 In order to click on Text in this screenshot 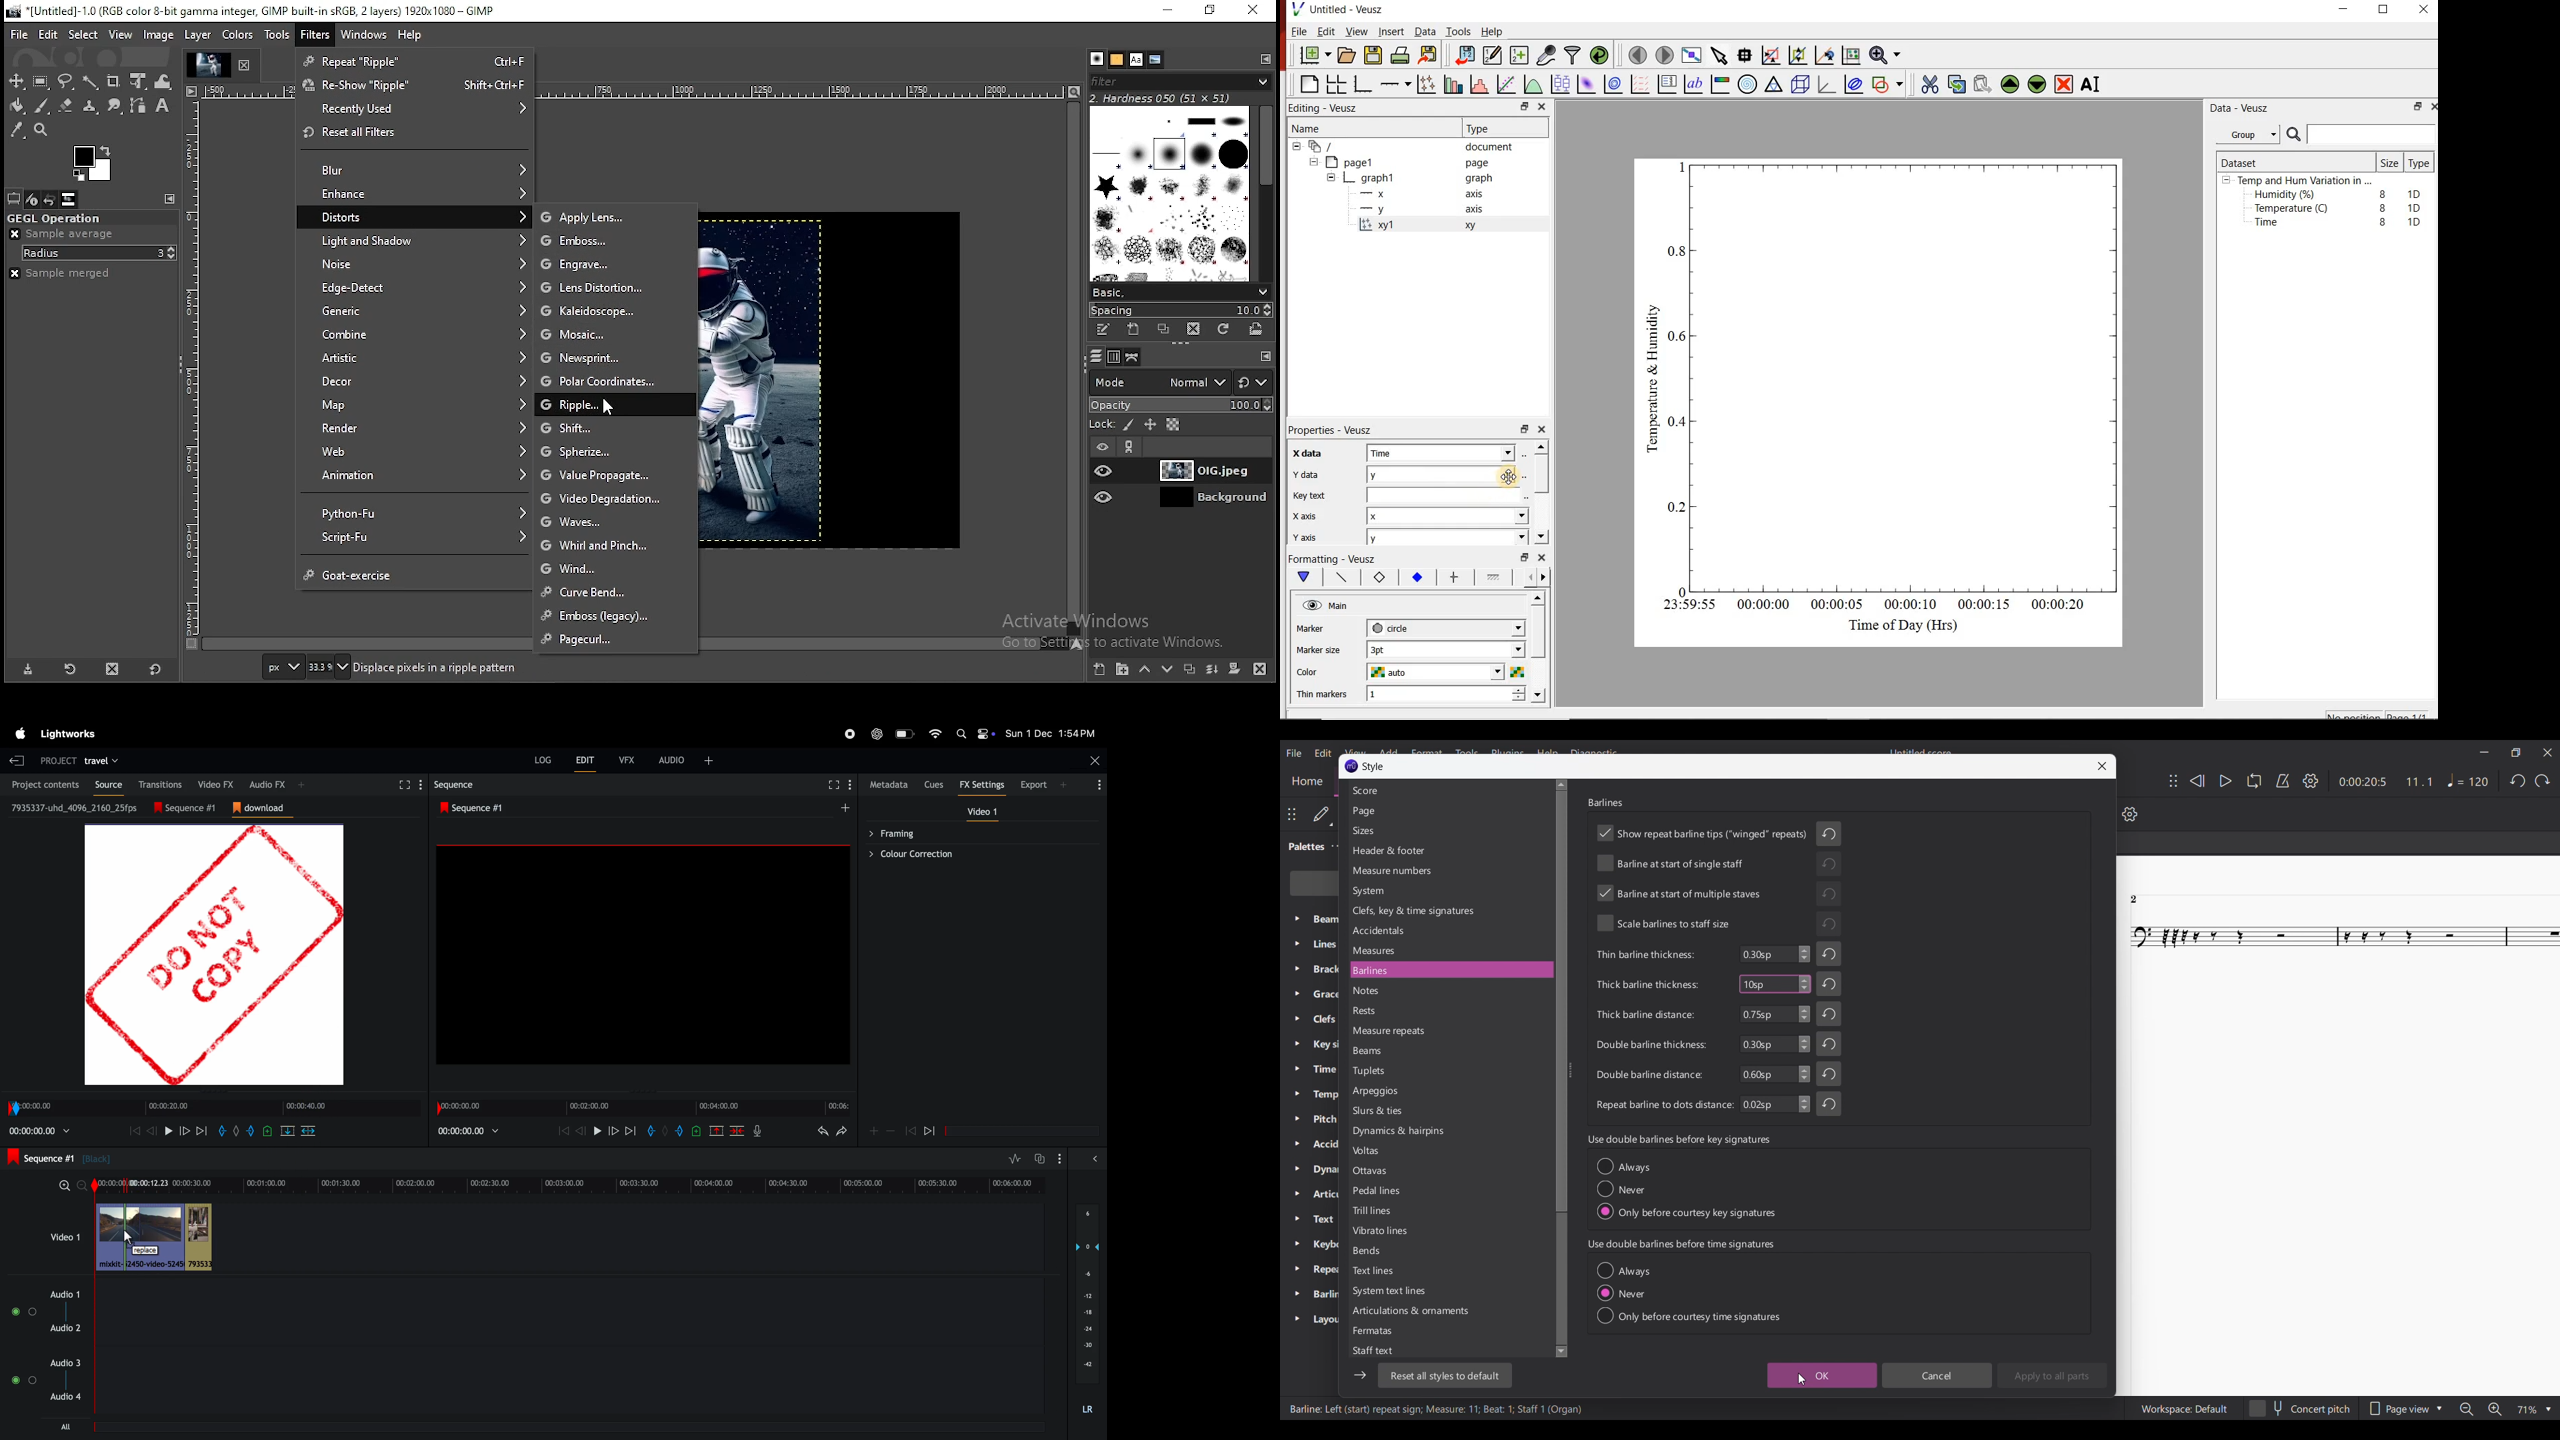, I will do `click(1088, 1410)`.